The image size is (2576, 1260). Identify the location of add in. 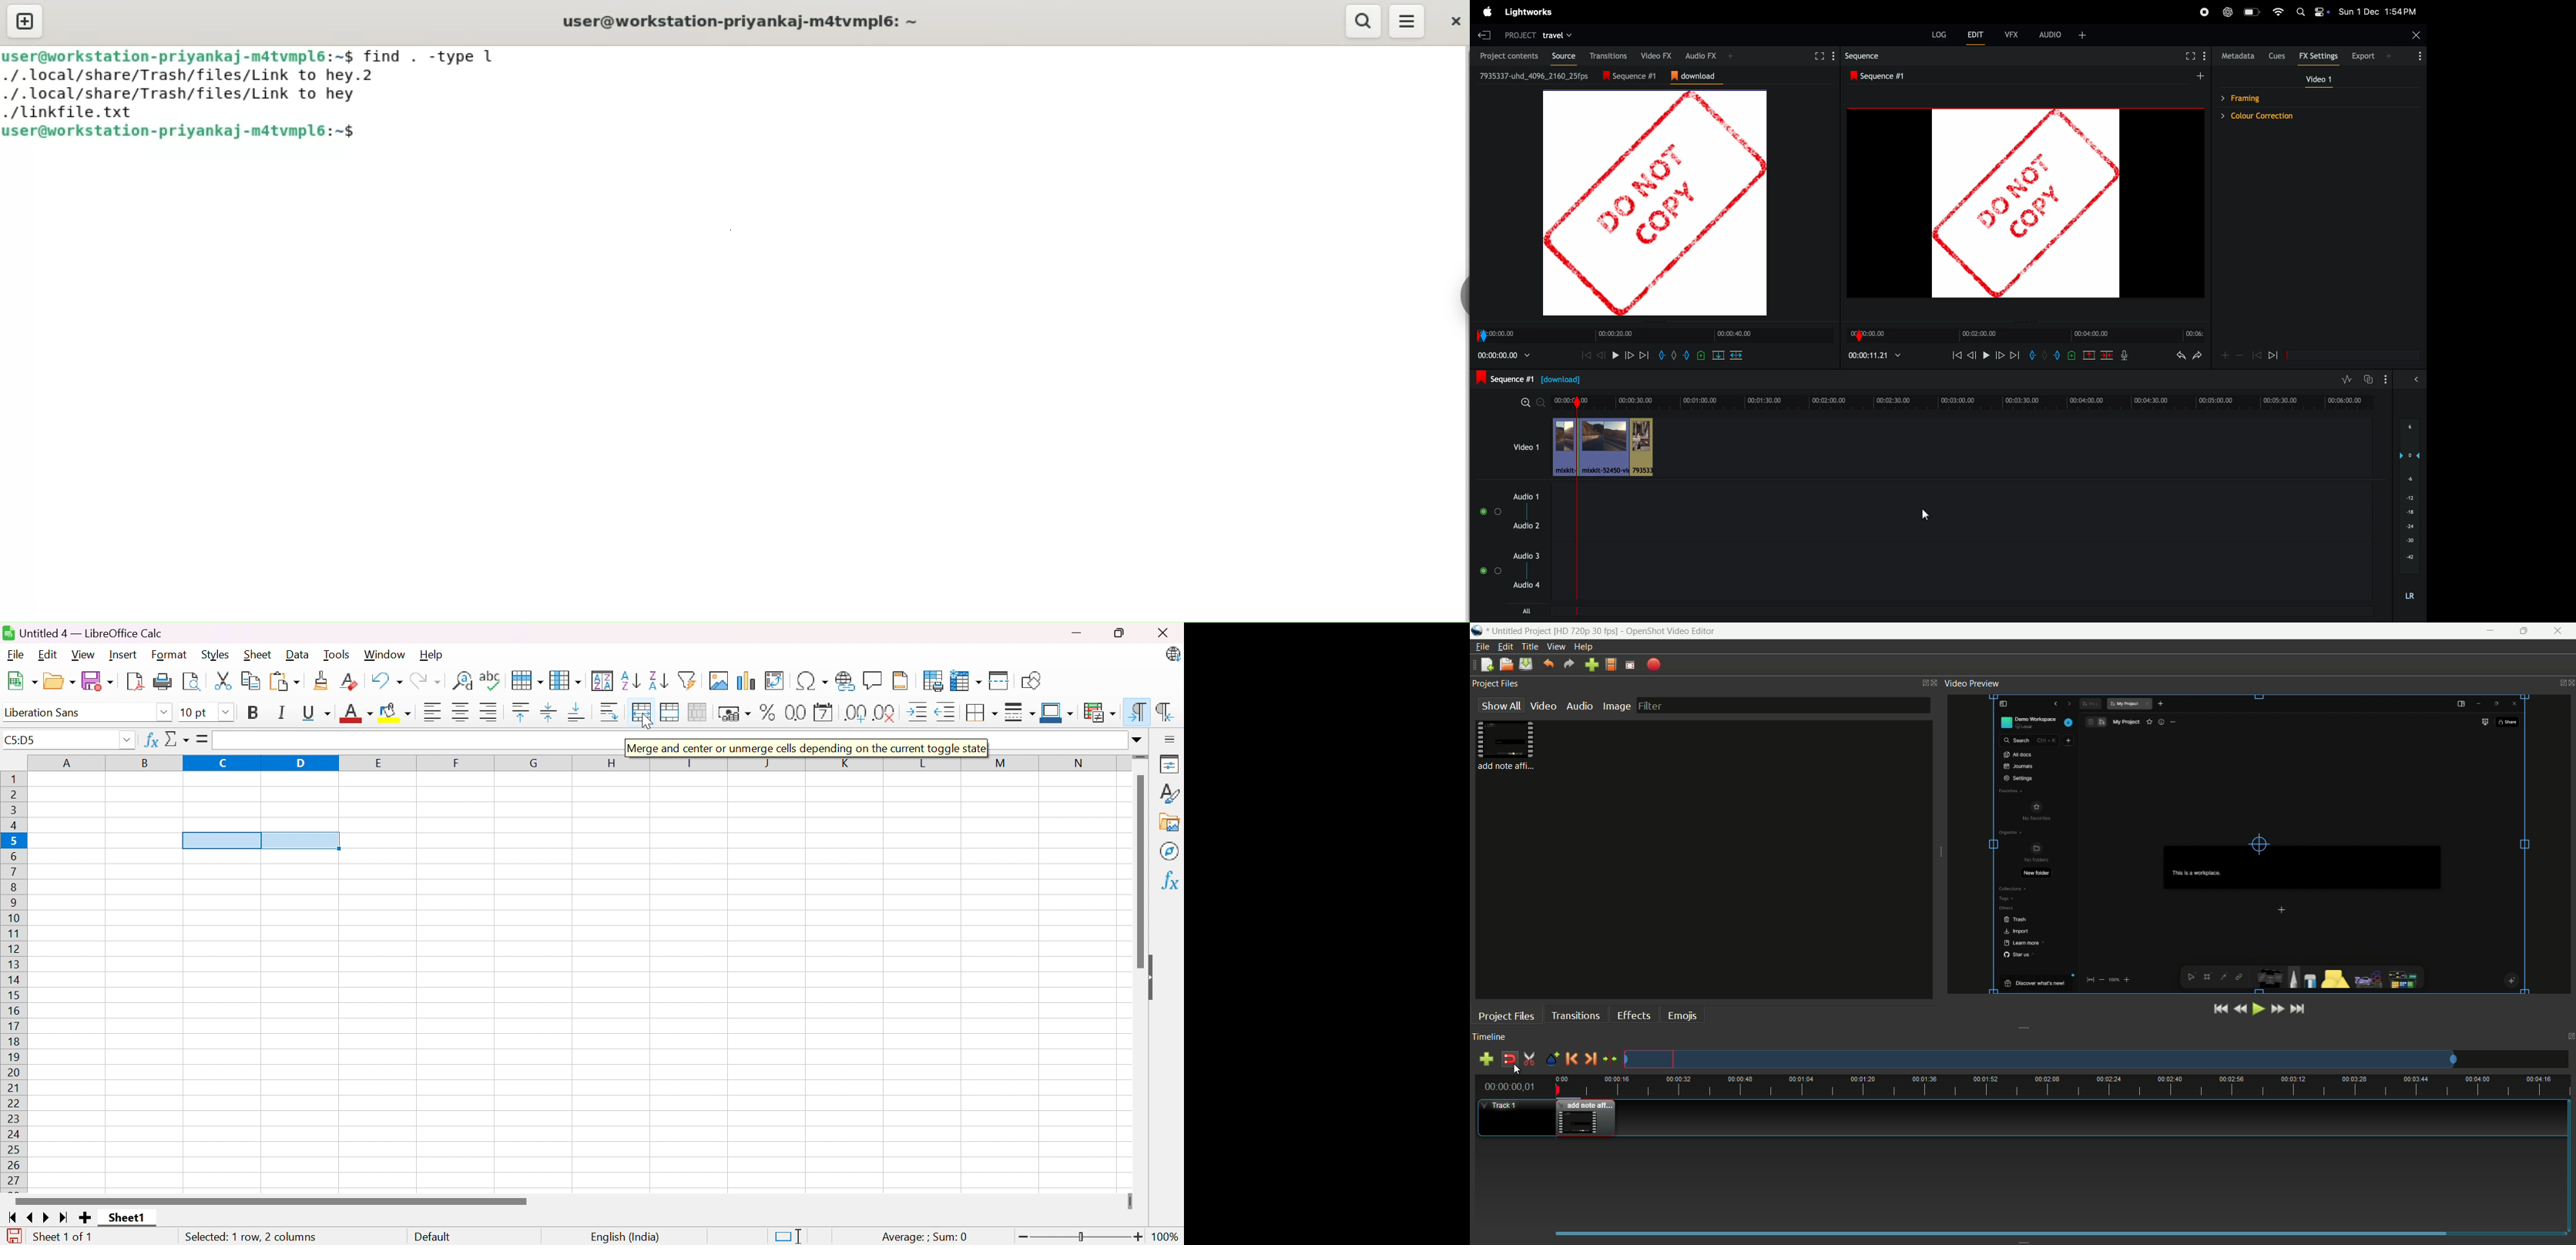
(1661, 355).